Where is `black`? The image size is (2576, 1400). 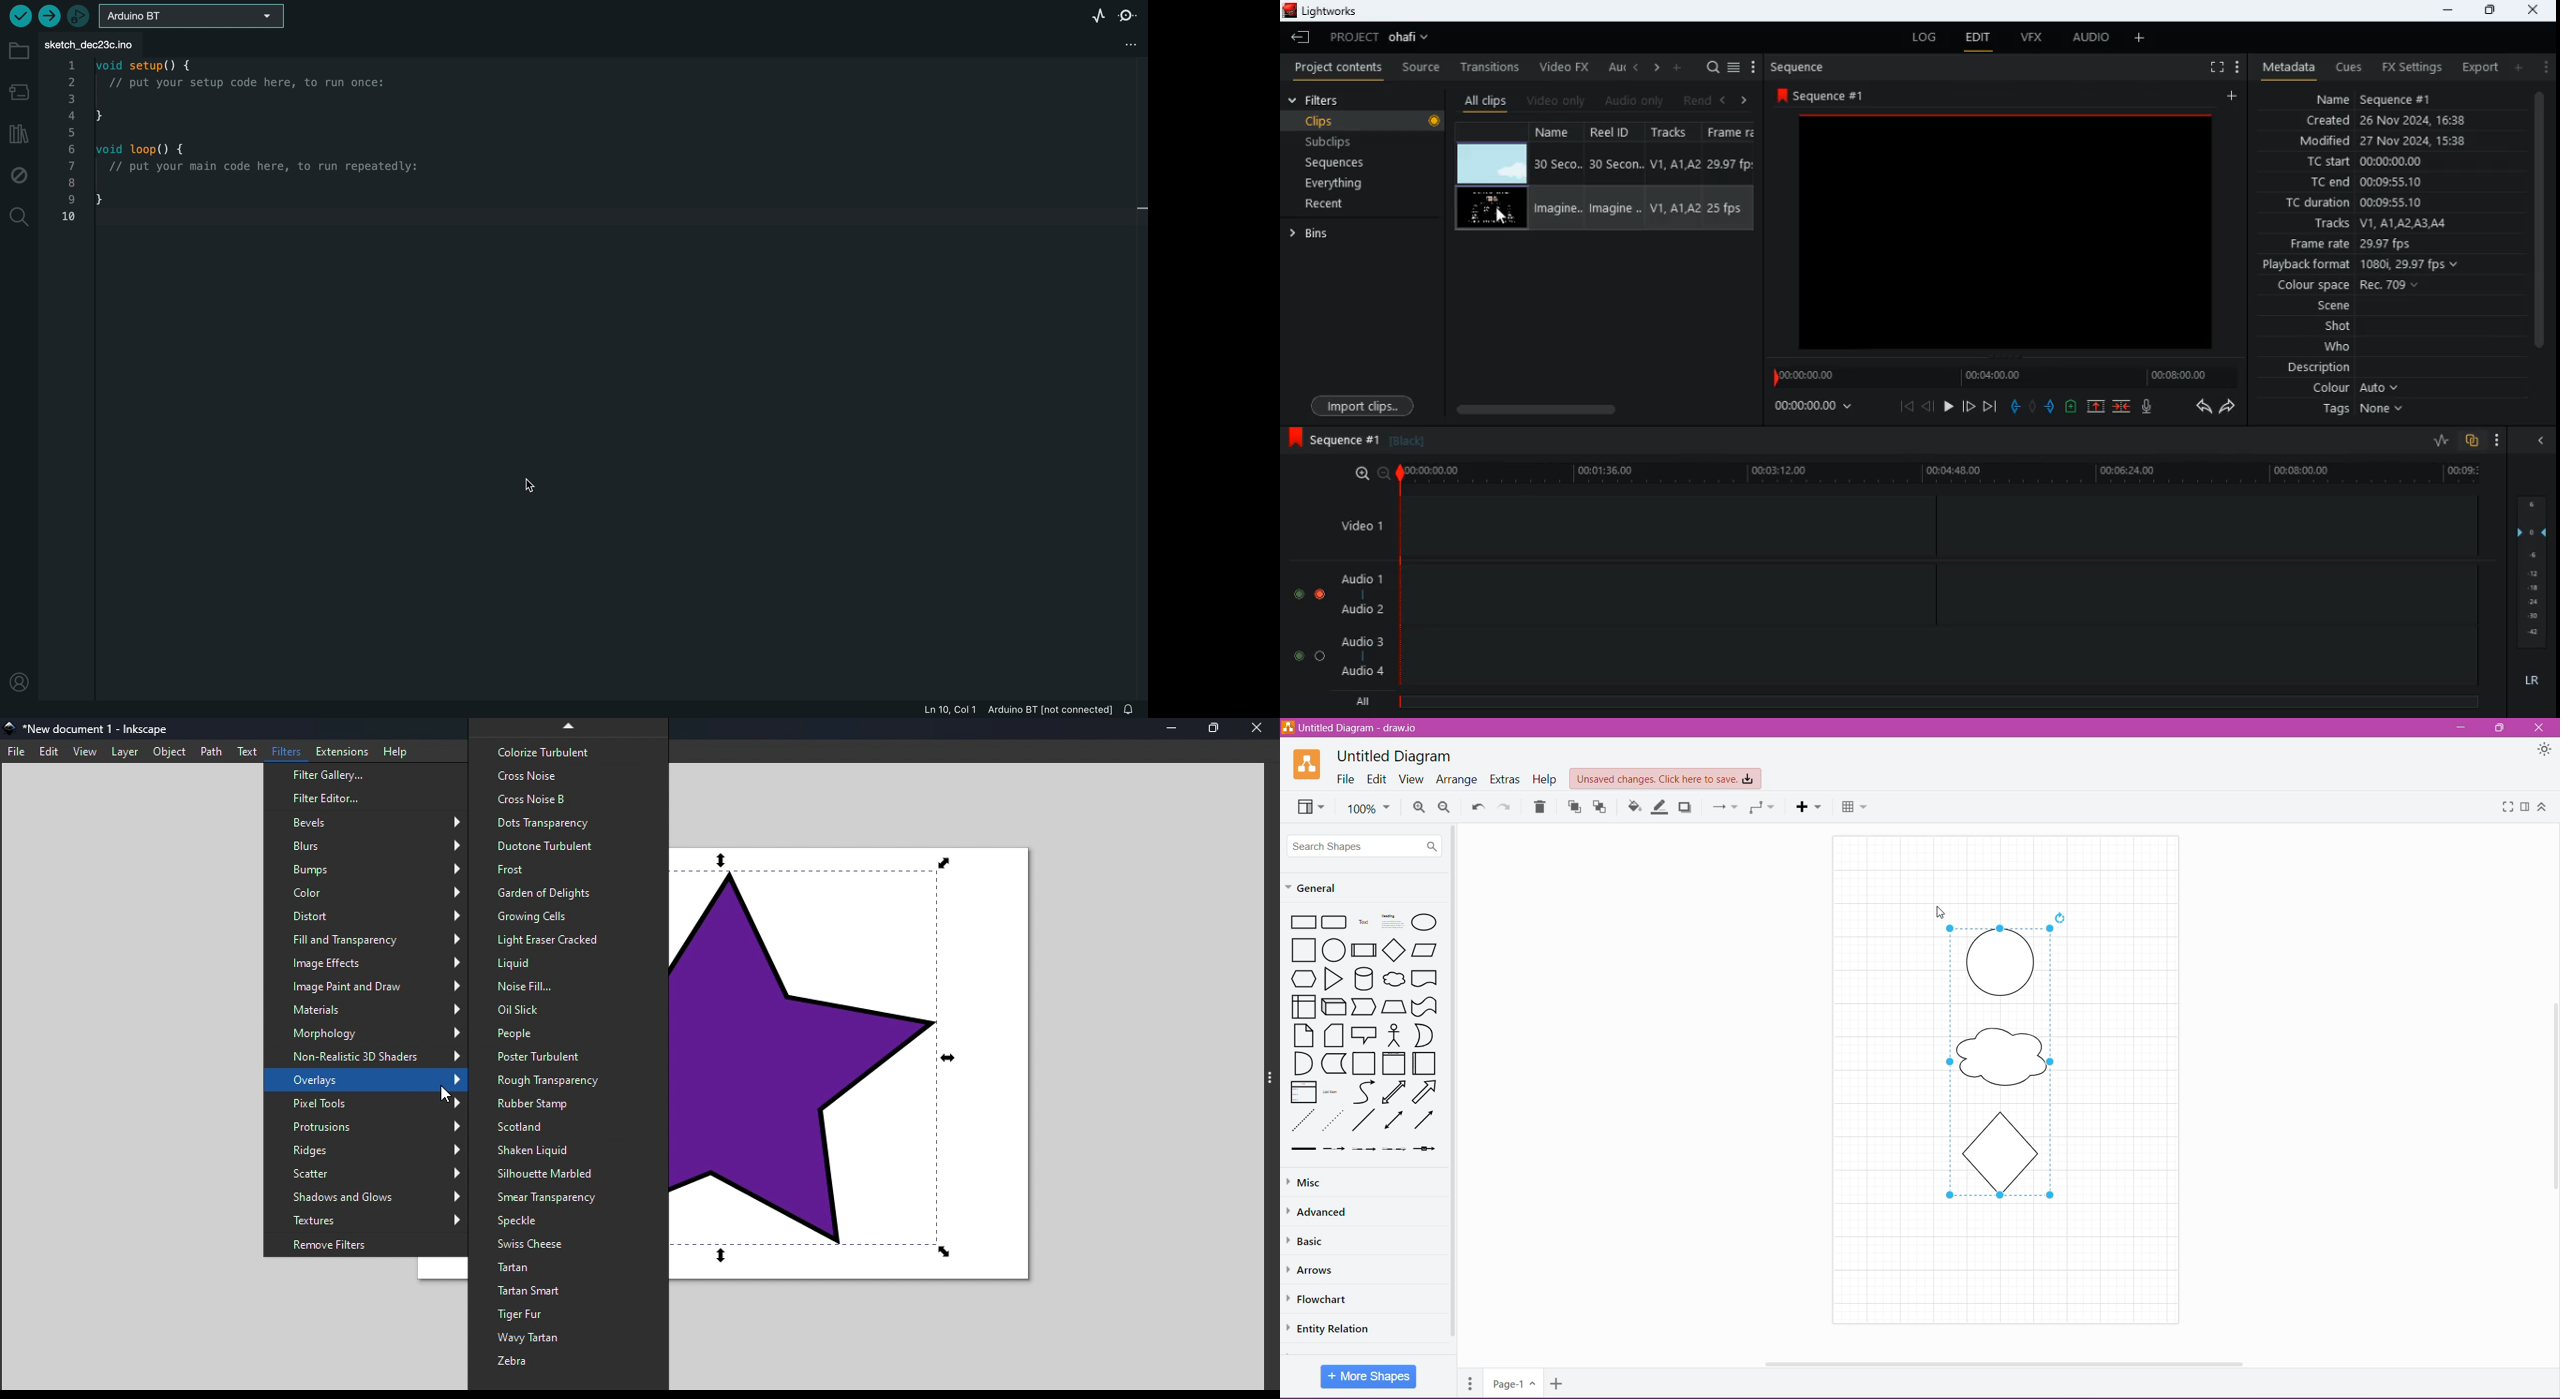
black is located at coordinates (1416, 439).